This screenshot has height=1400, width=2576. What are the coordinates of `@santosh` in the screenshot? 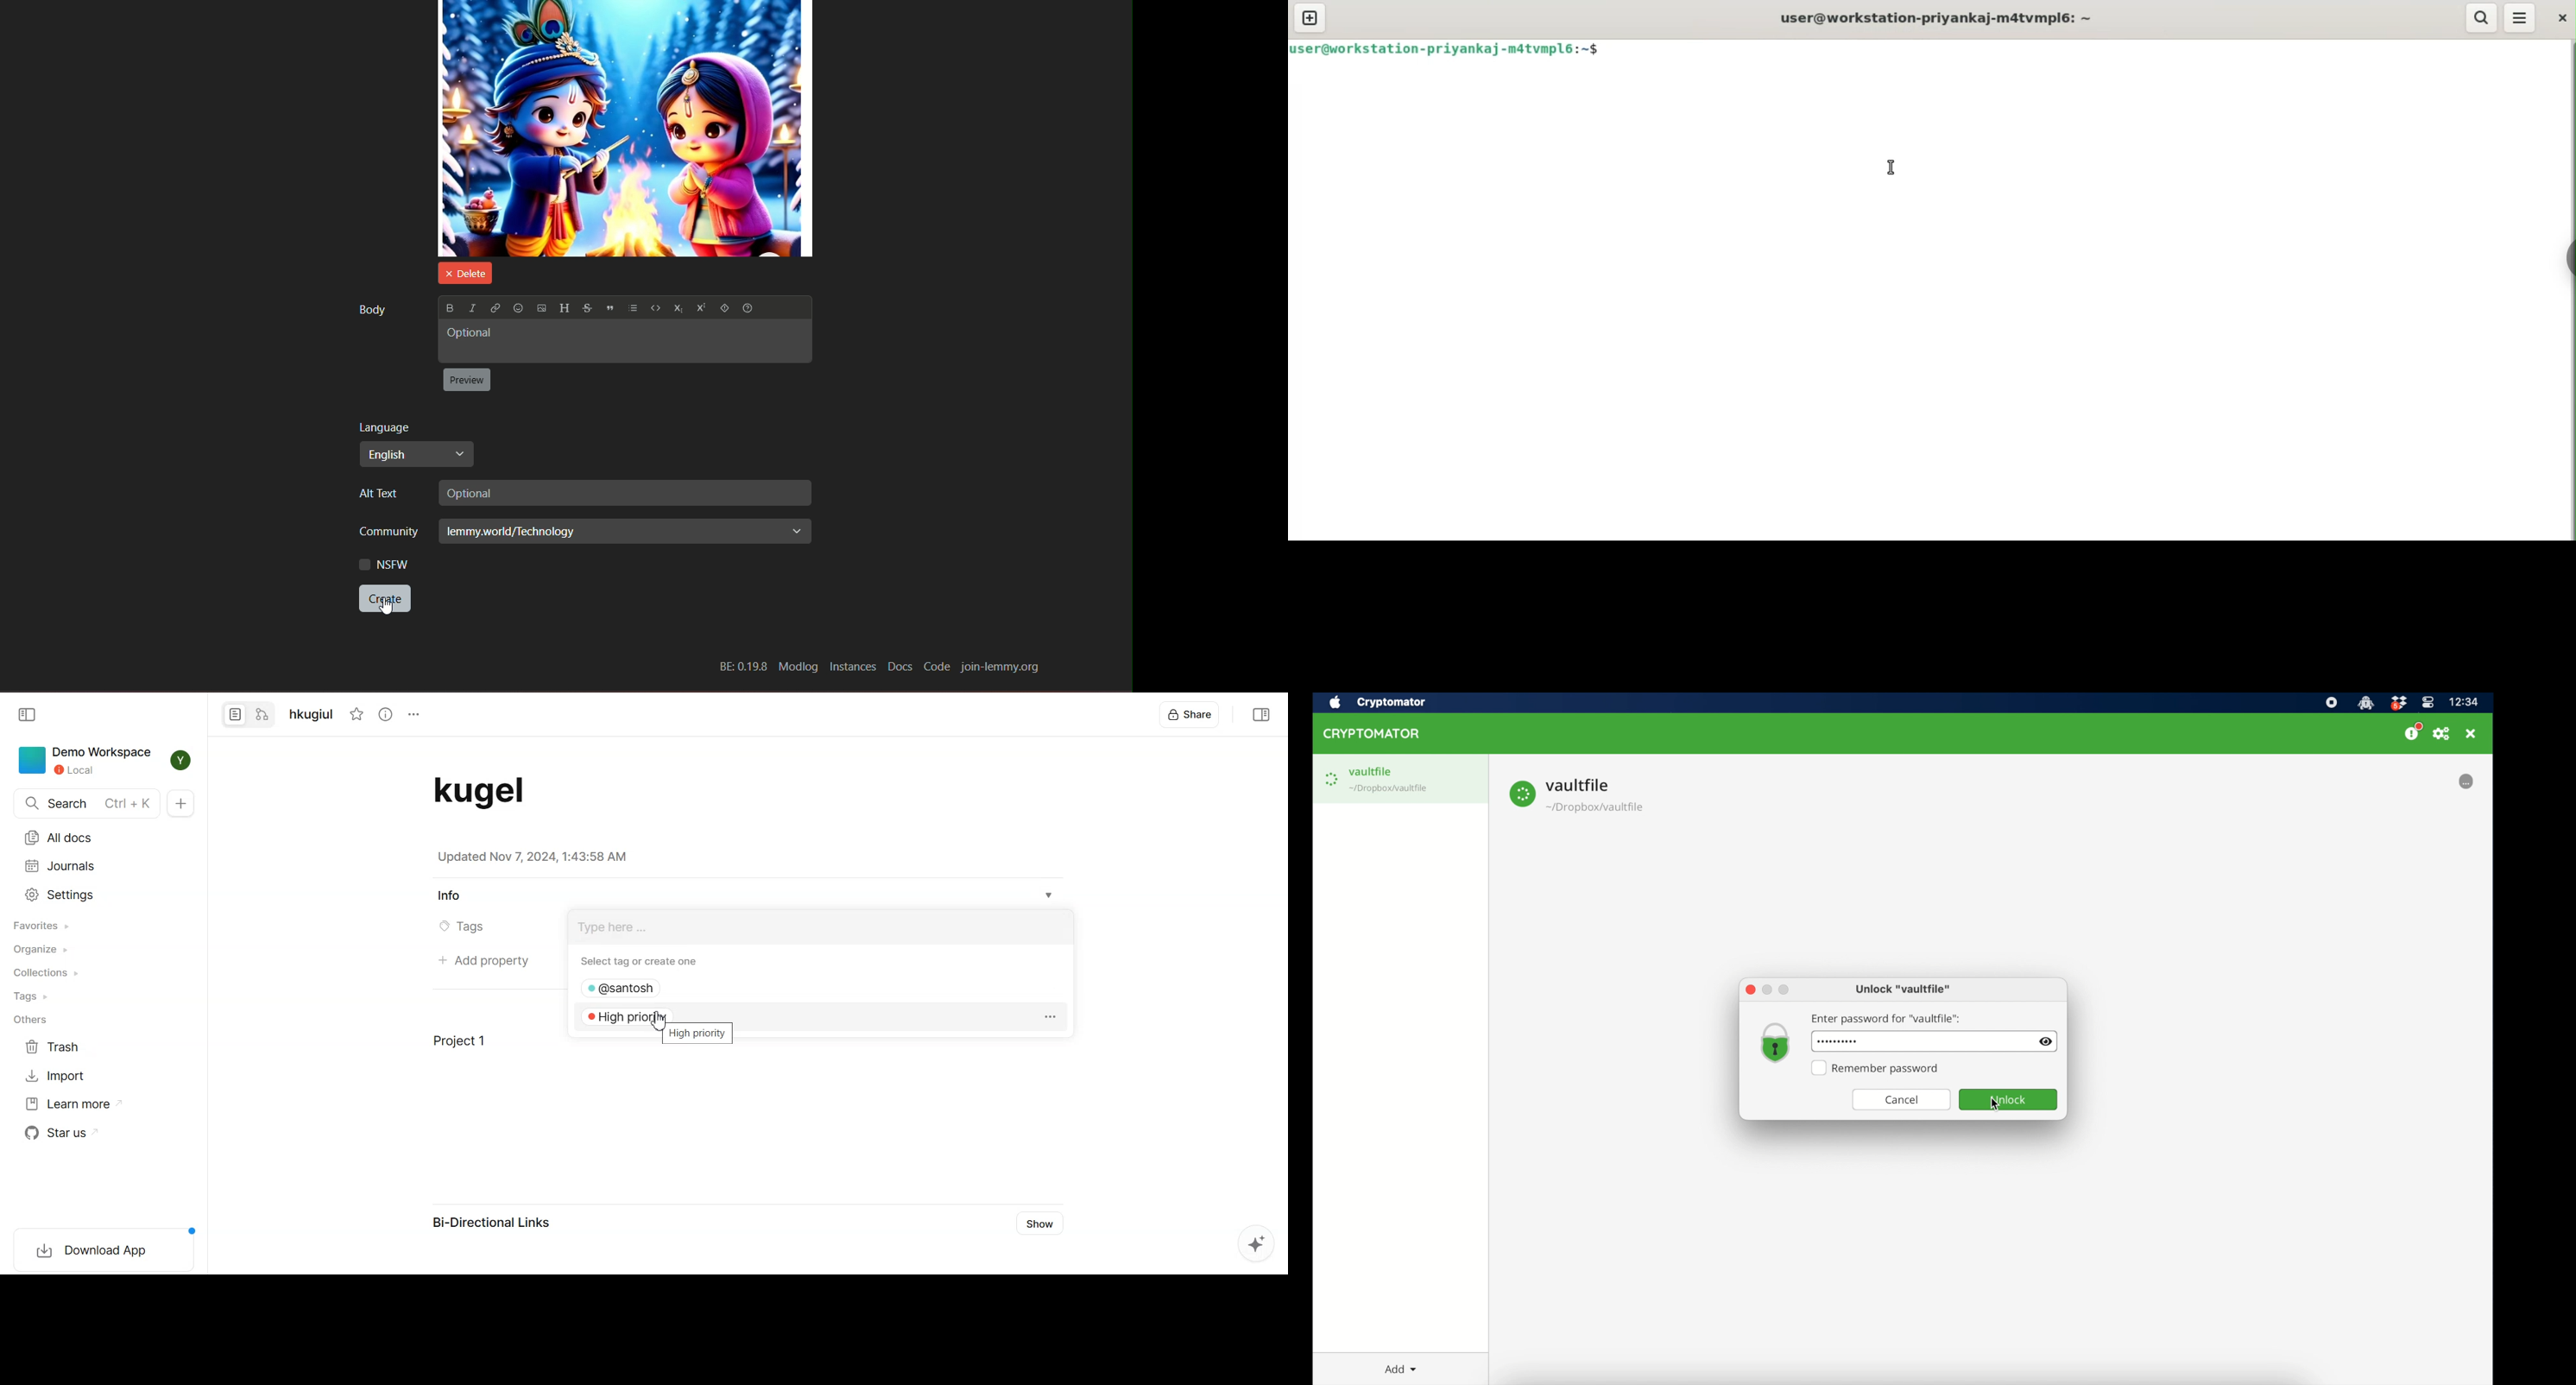 It's located at (657, 988).